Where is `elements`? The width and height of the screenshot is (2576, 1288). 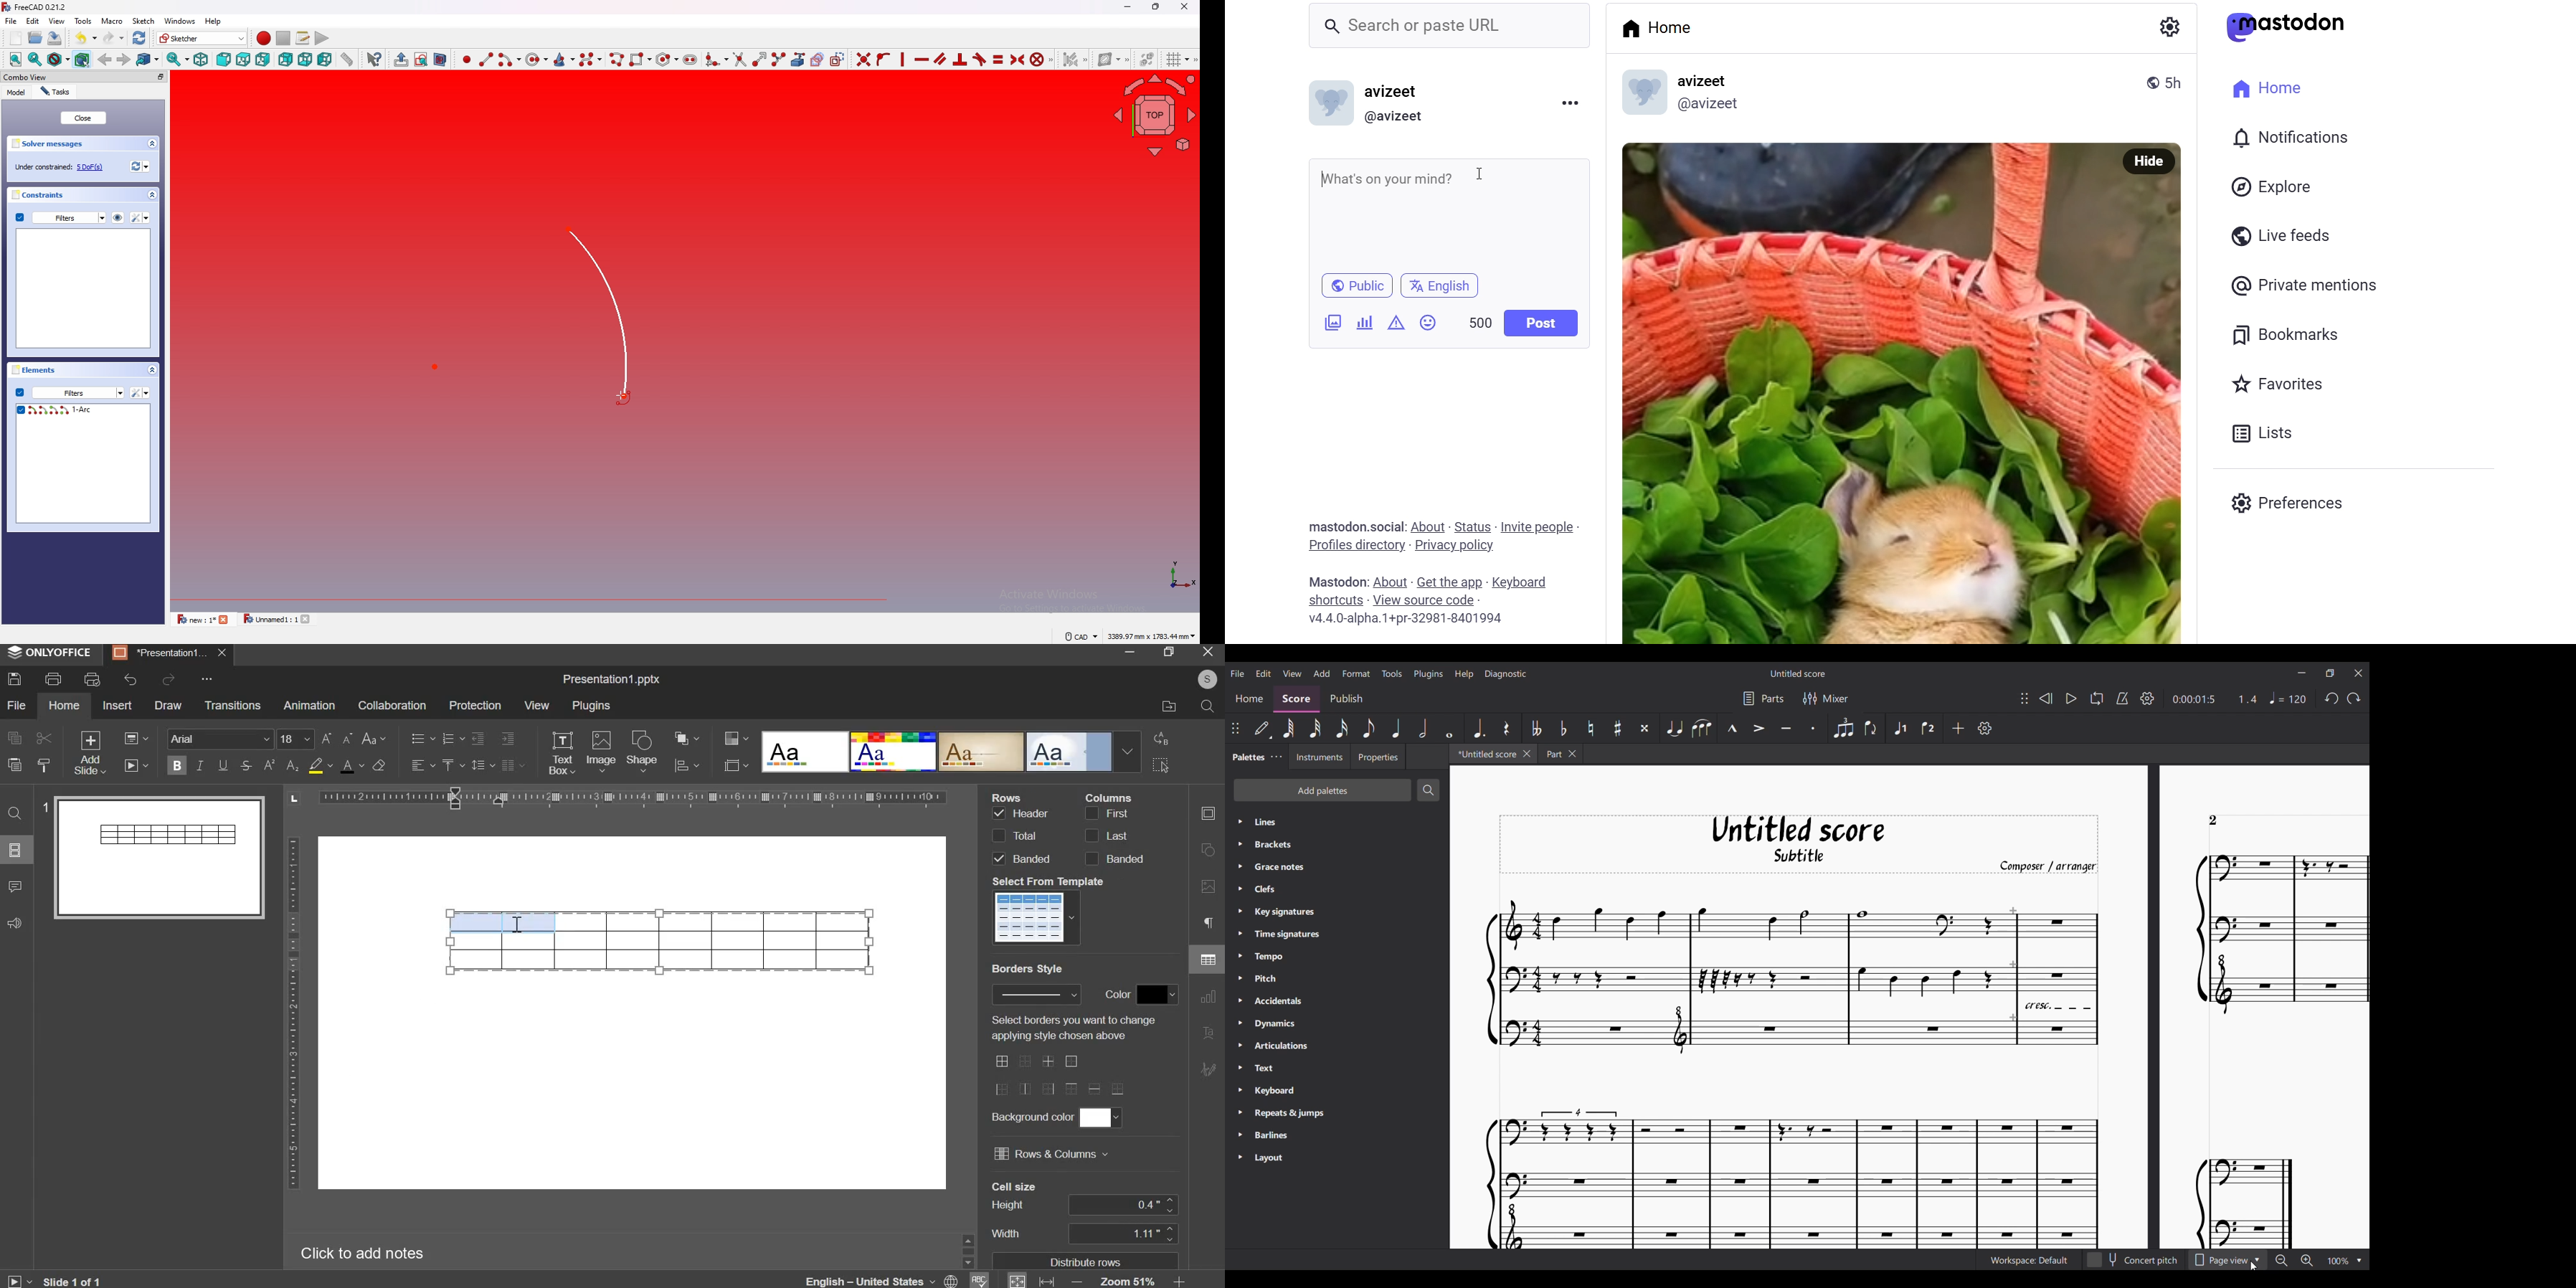
elements is located at coordinates (37, 370).